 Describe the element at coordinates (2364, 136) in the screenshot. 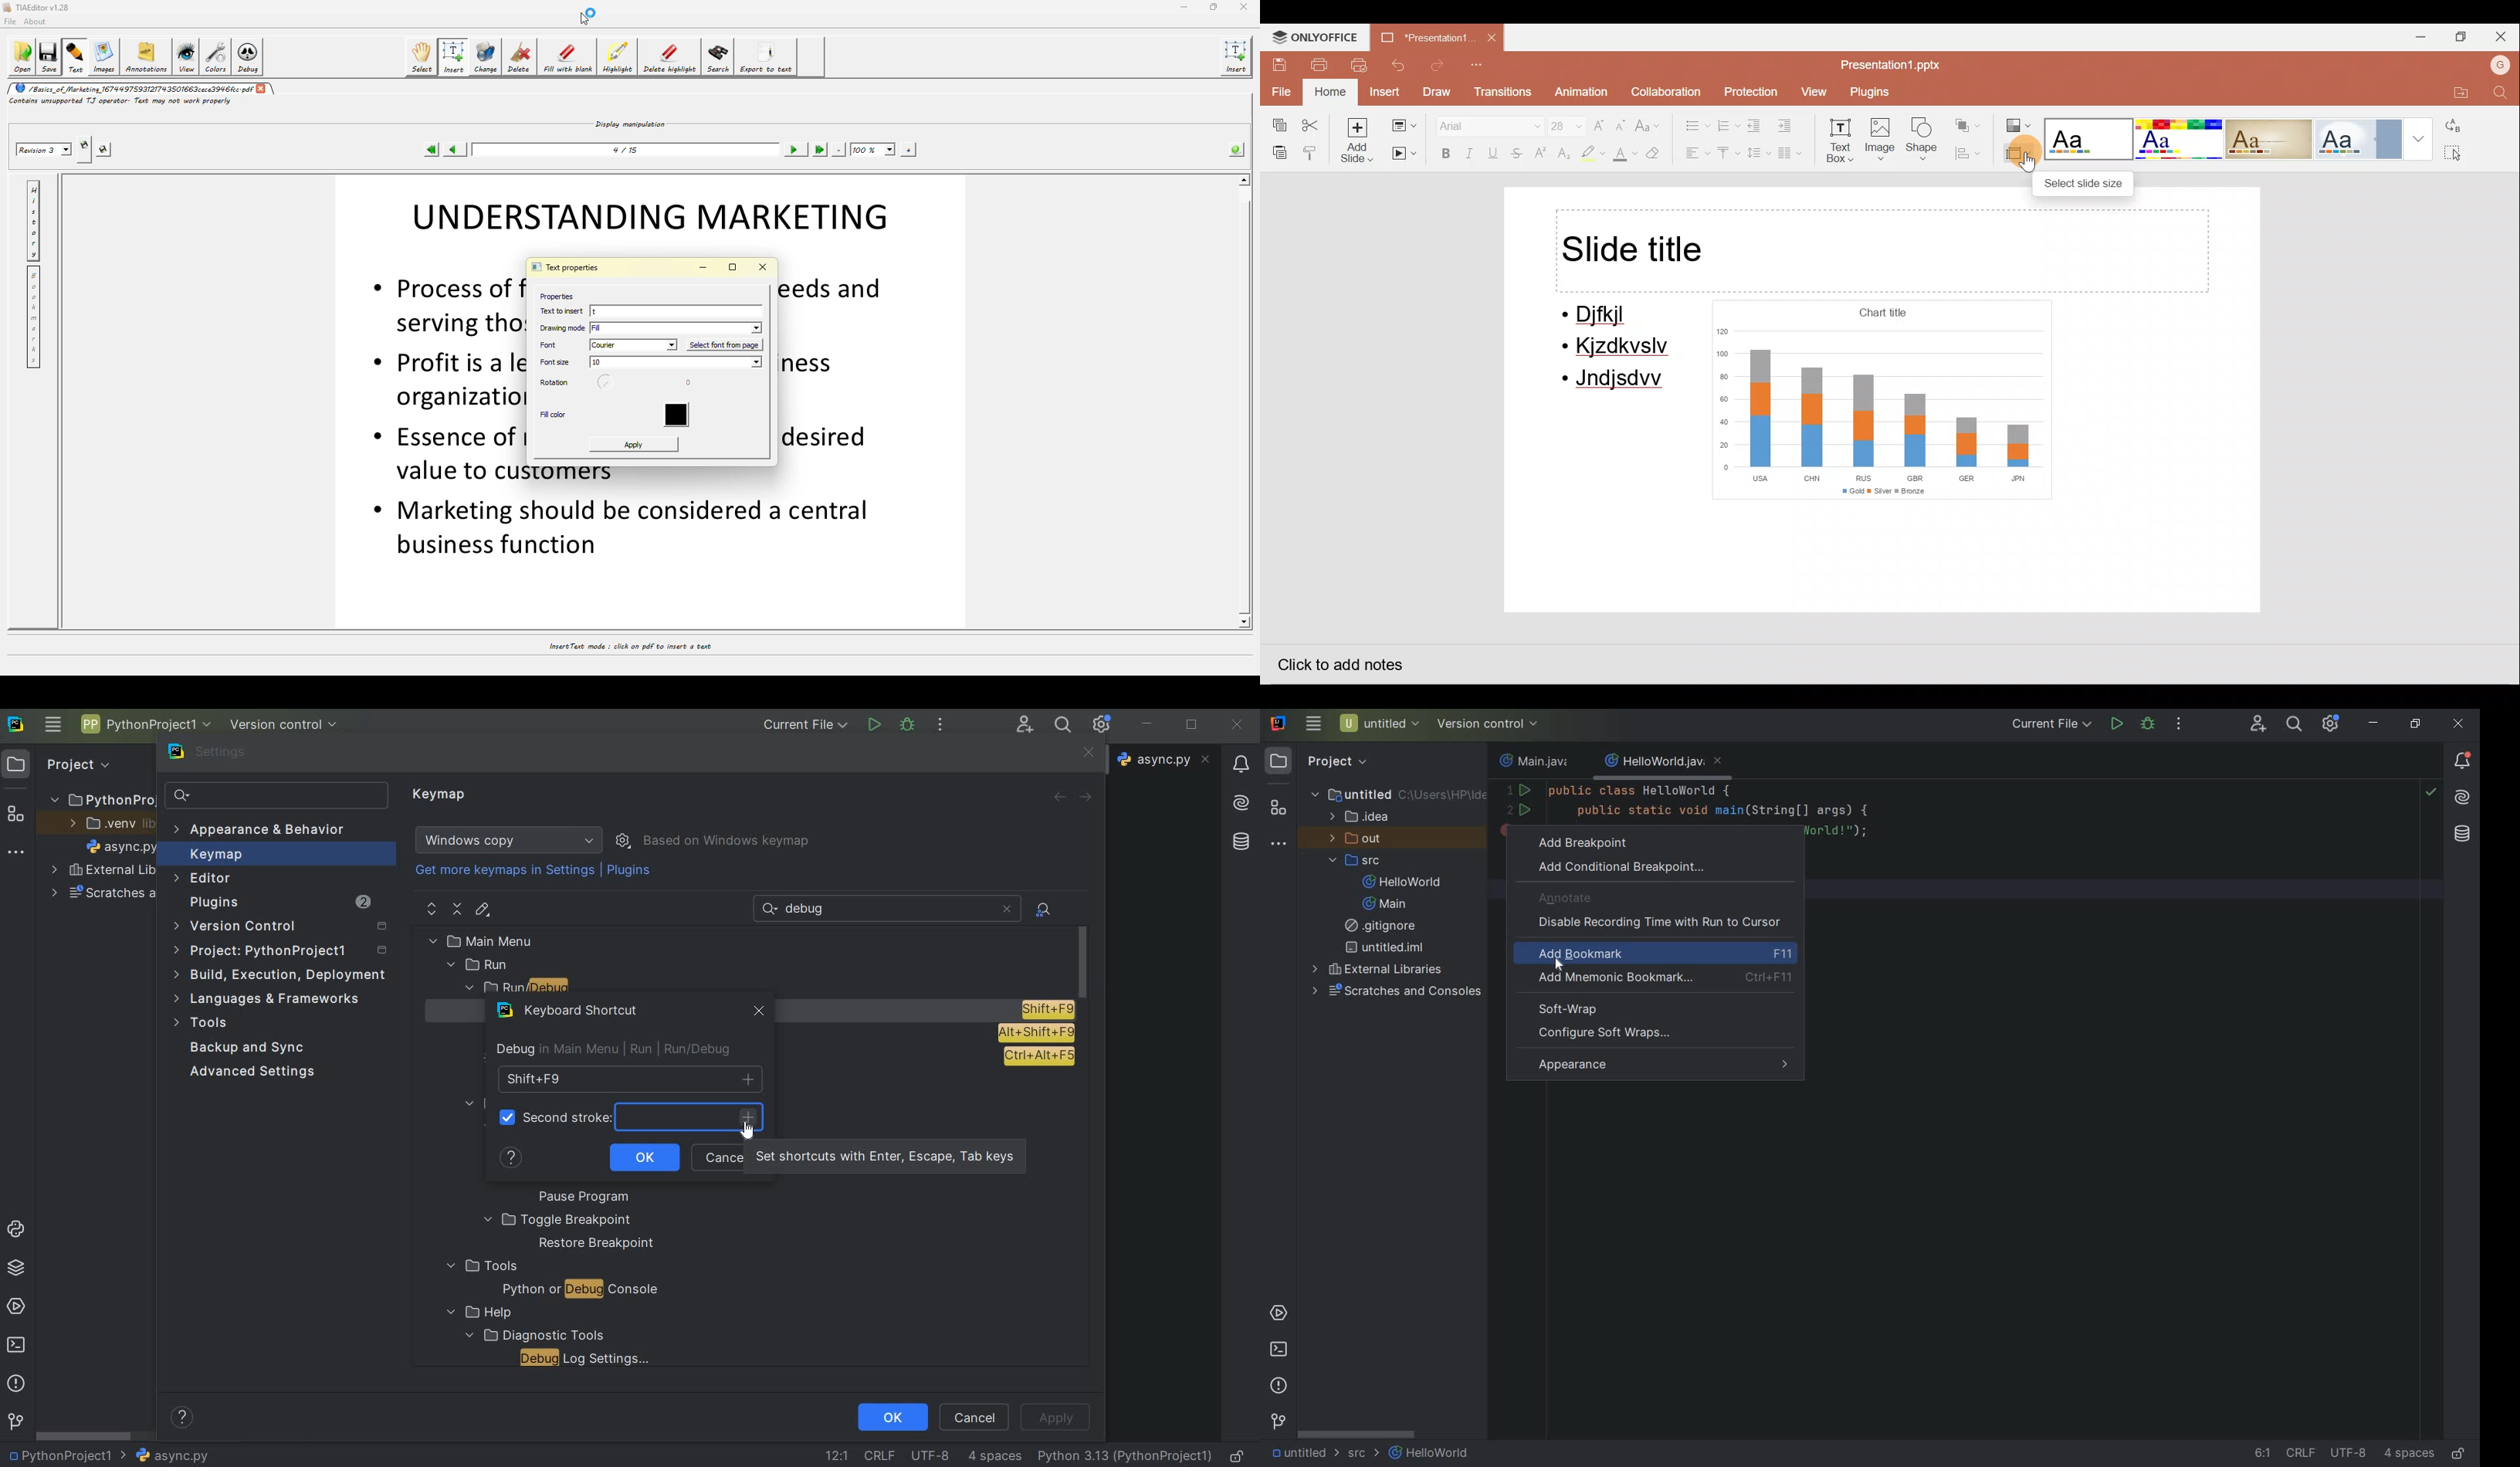

I see `Theme 4` at that location.